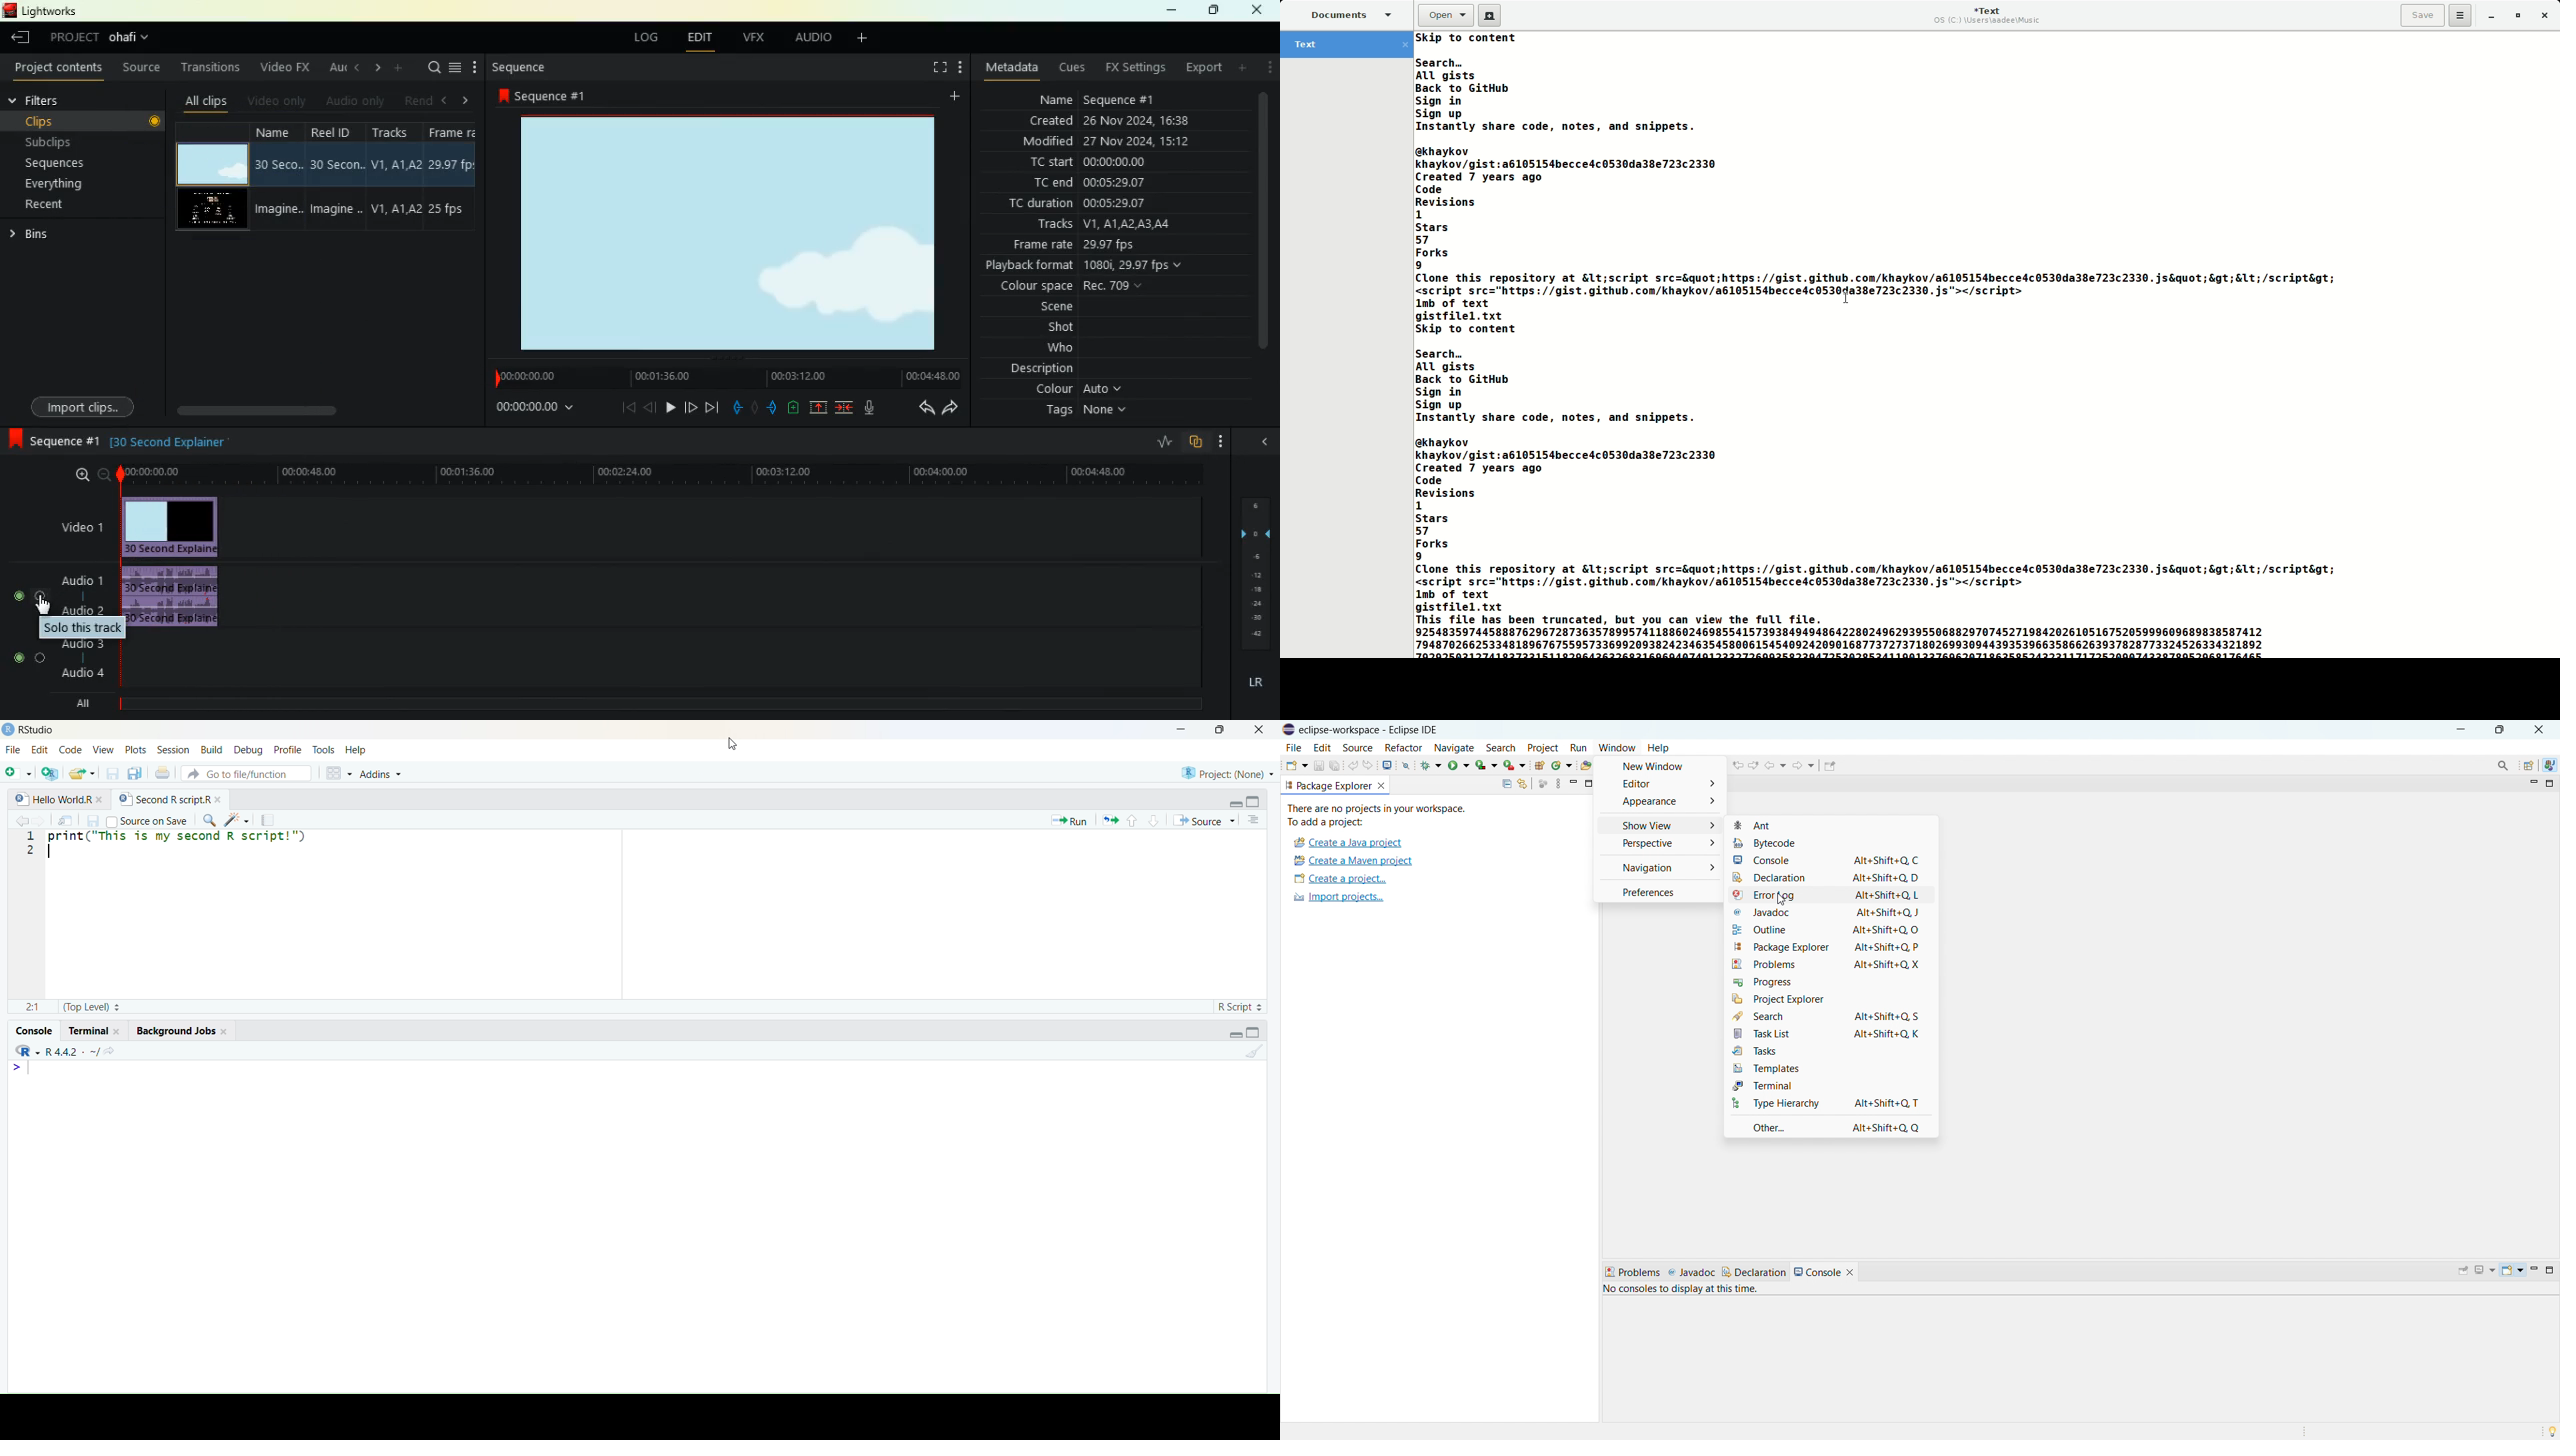 This screenshot has width=2576, height=1456. I want to click on next edit location, so click(1754, 765).